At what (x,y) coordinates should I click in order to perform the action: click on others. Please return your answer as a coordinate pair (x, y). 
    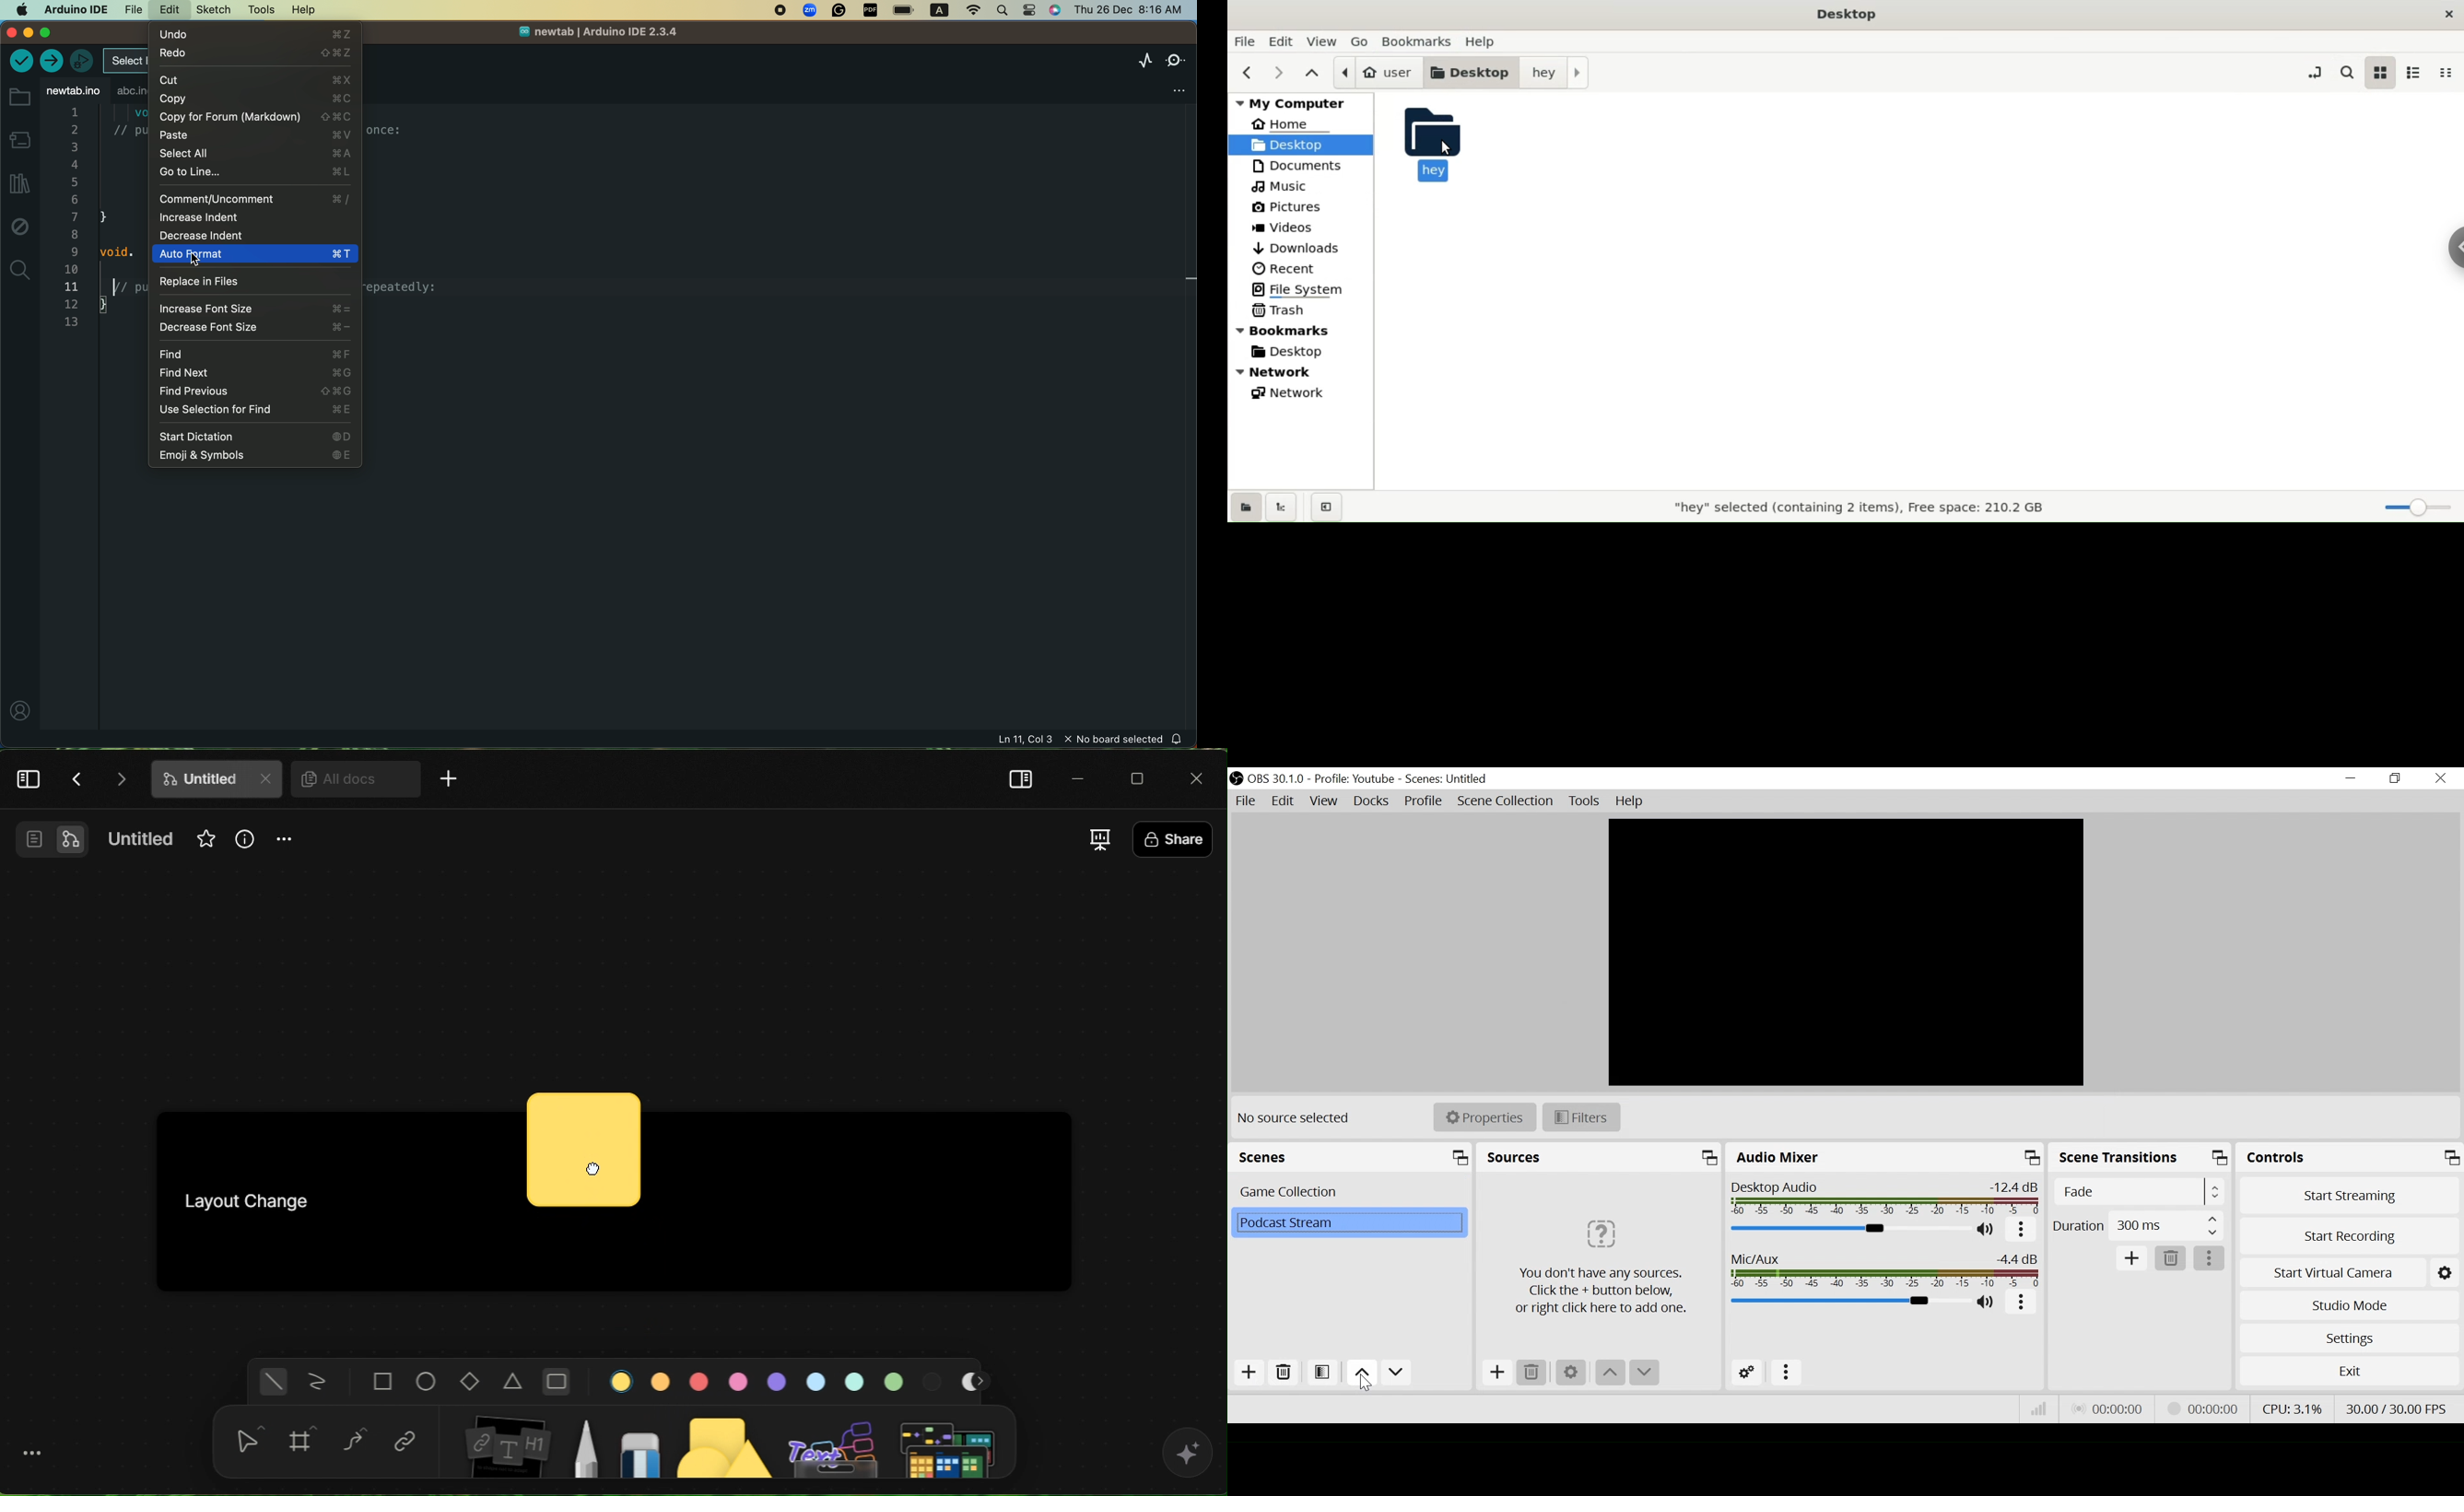
    Looking at the image, I should click on (833, 1439).